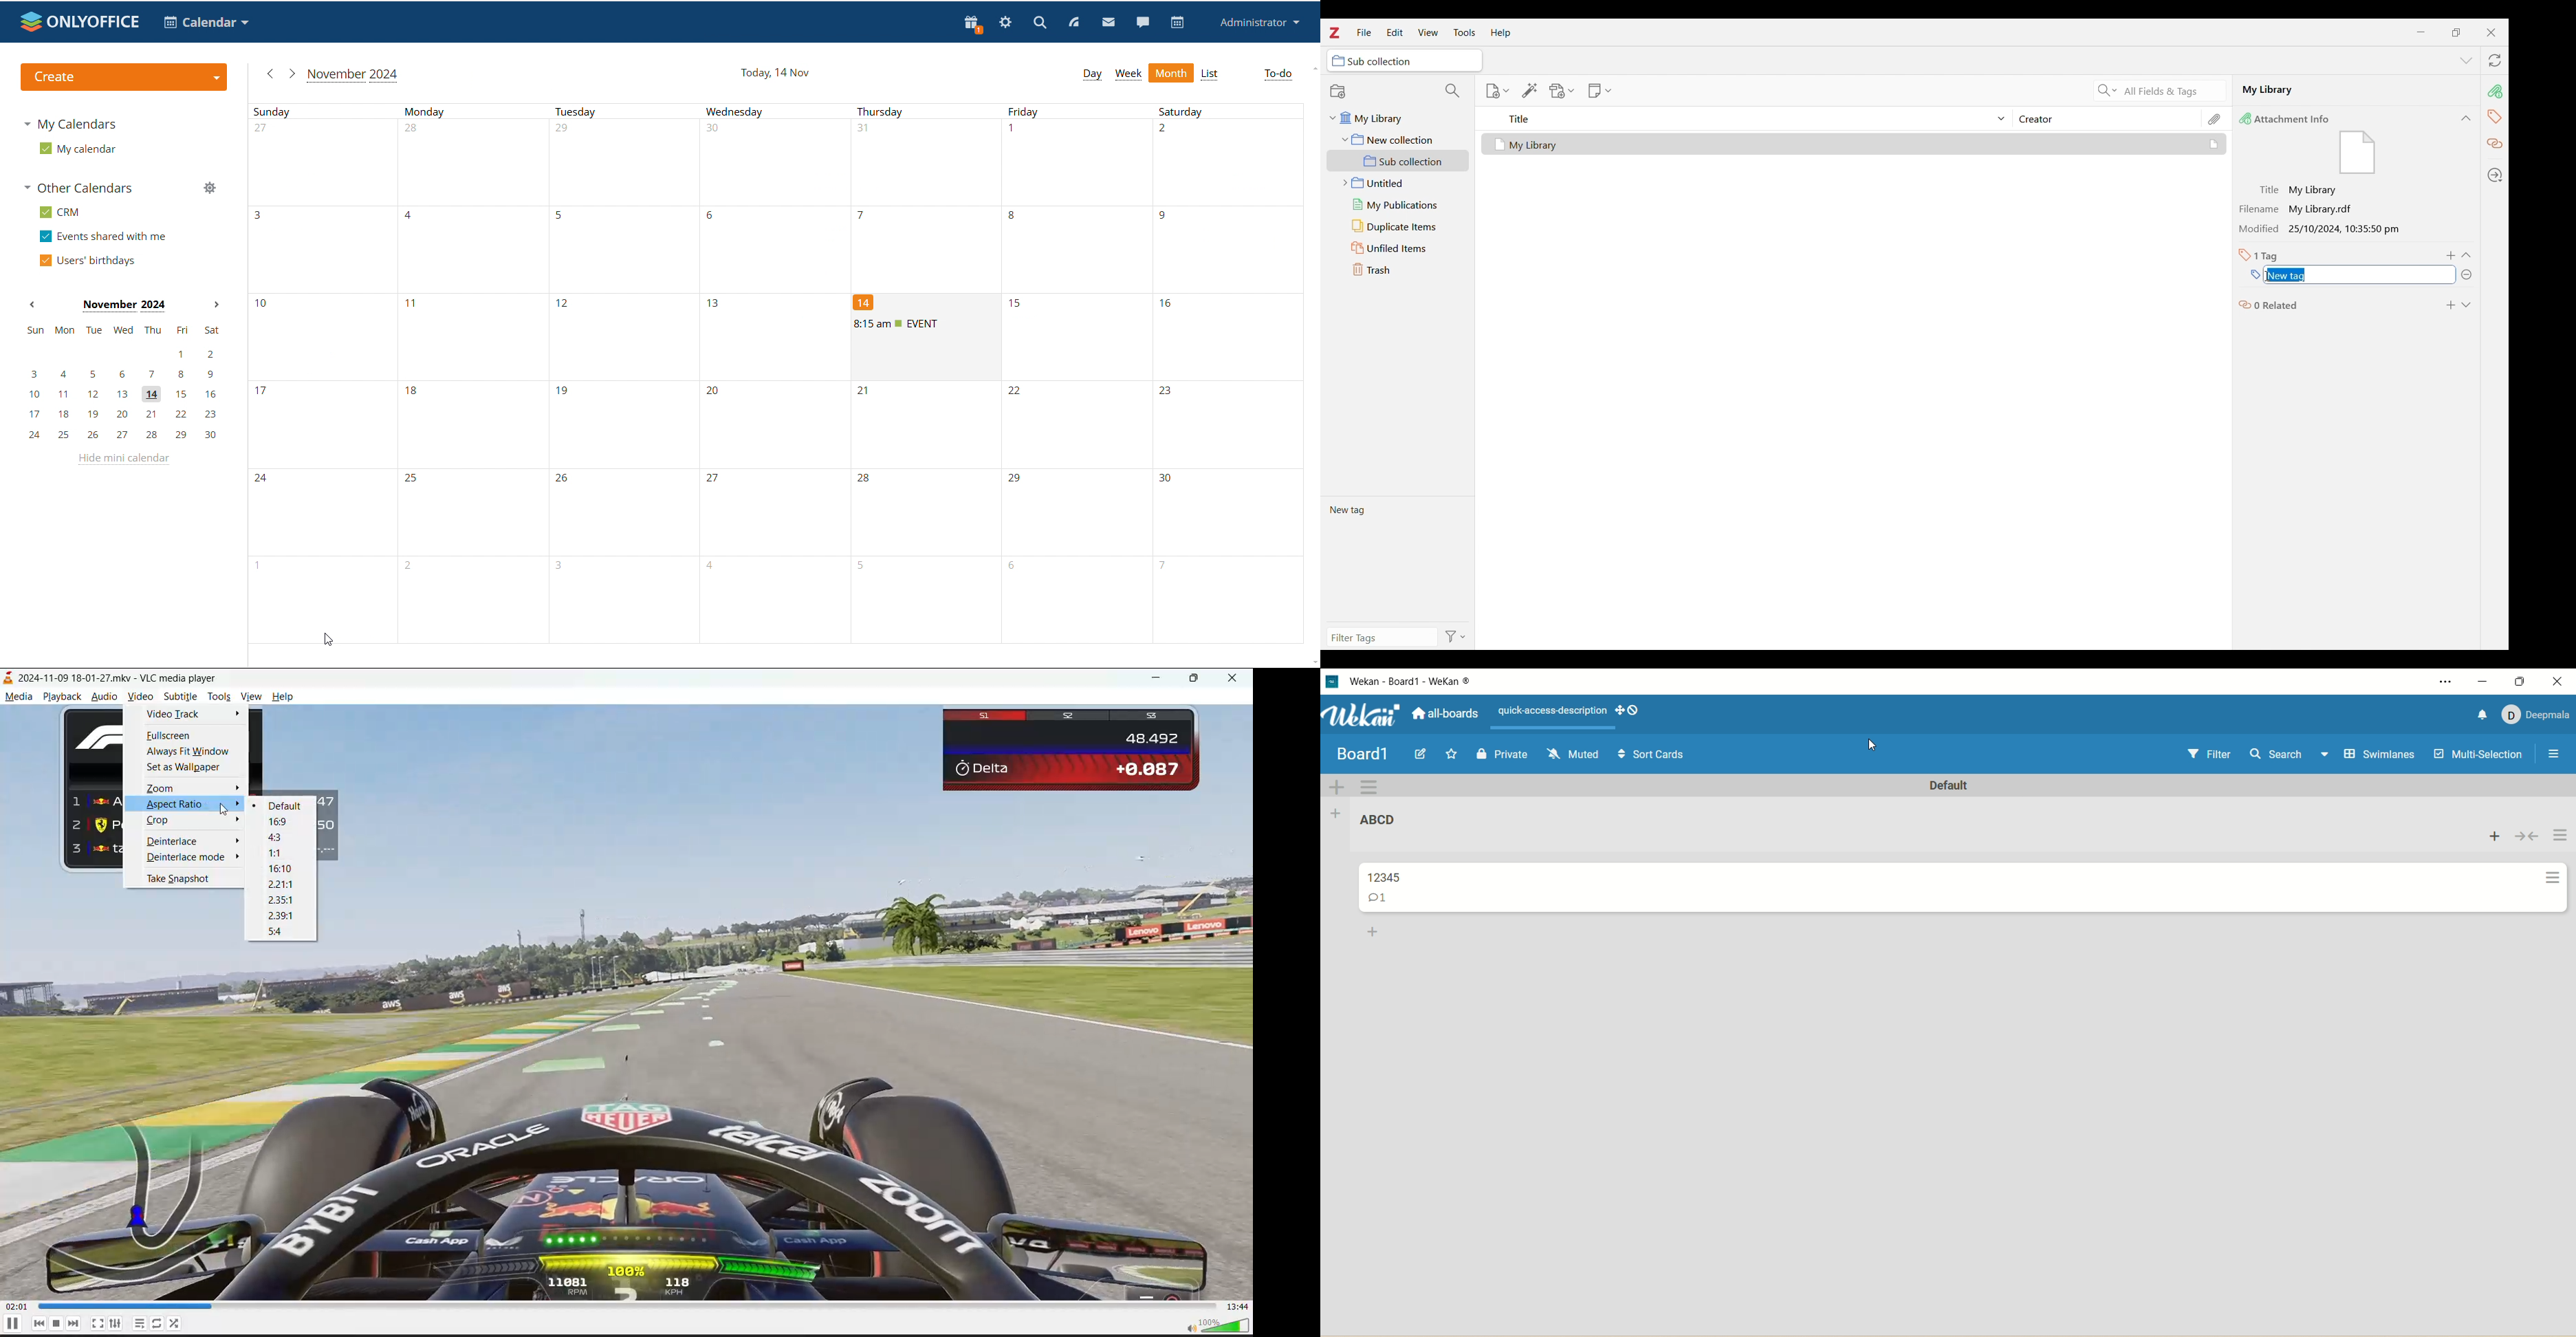  Describe the element at coordinates (1395, 181) in the screenshot. I see `Untitled folder` at that location.